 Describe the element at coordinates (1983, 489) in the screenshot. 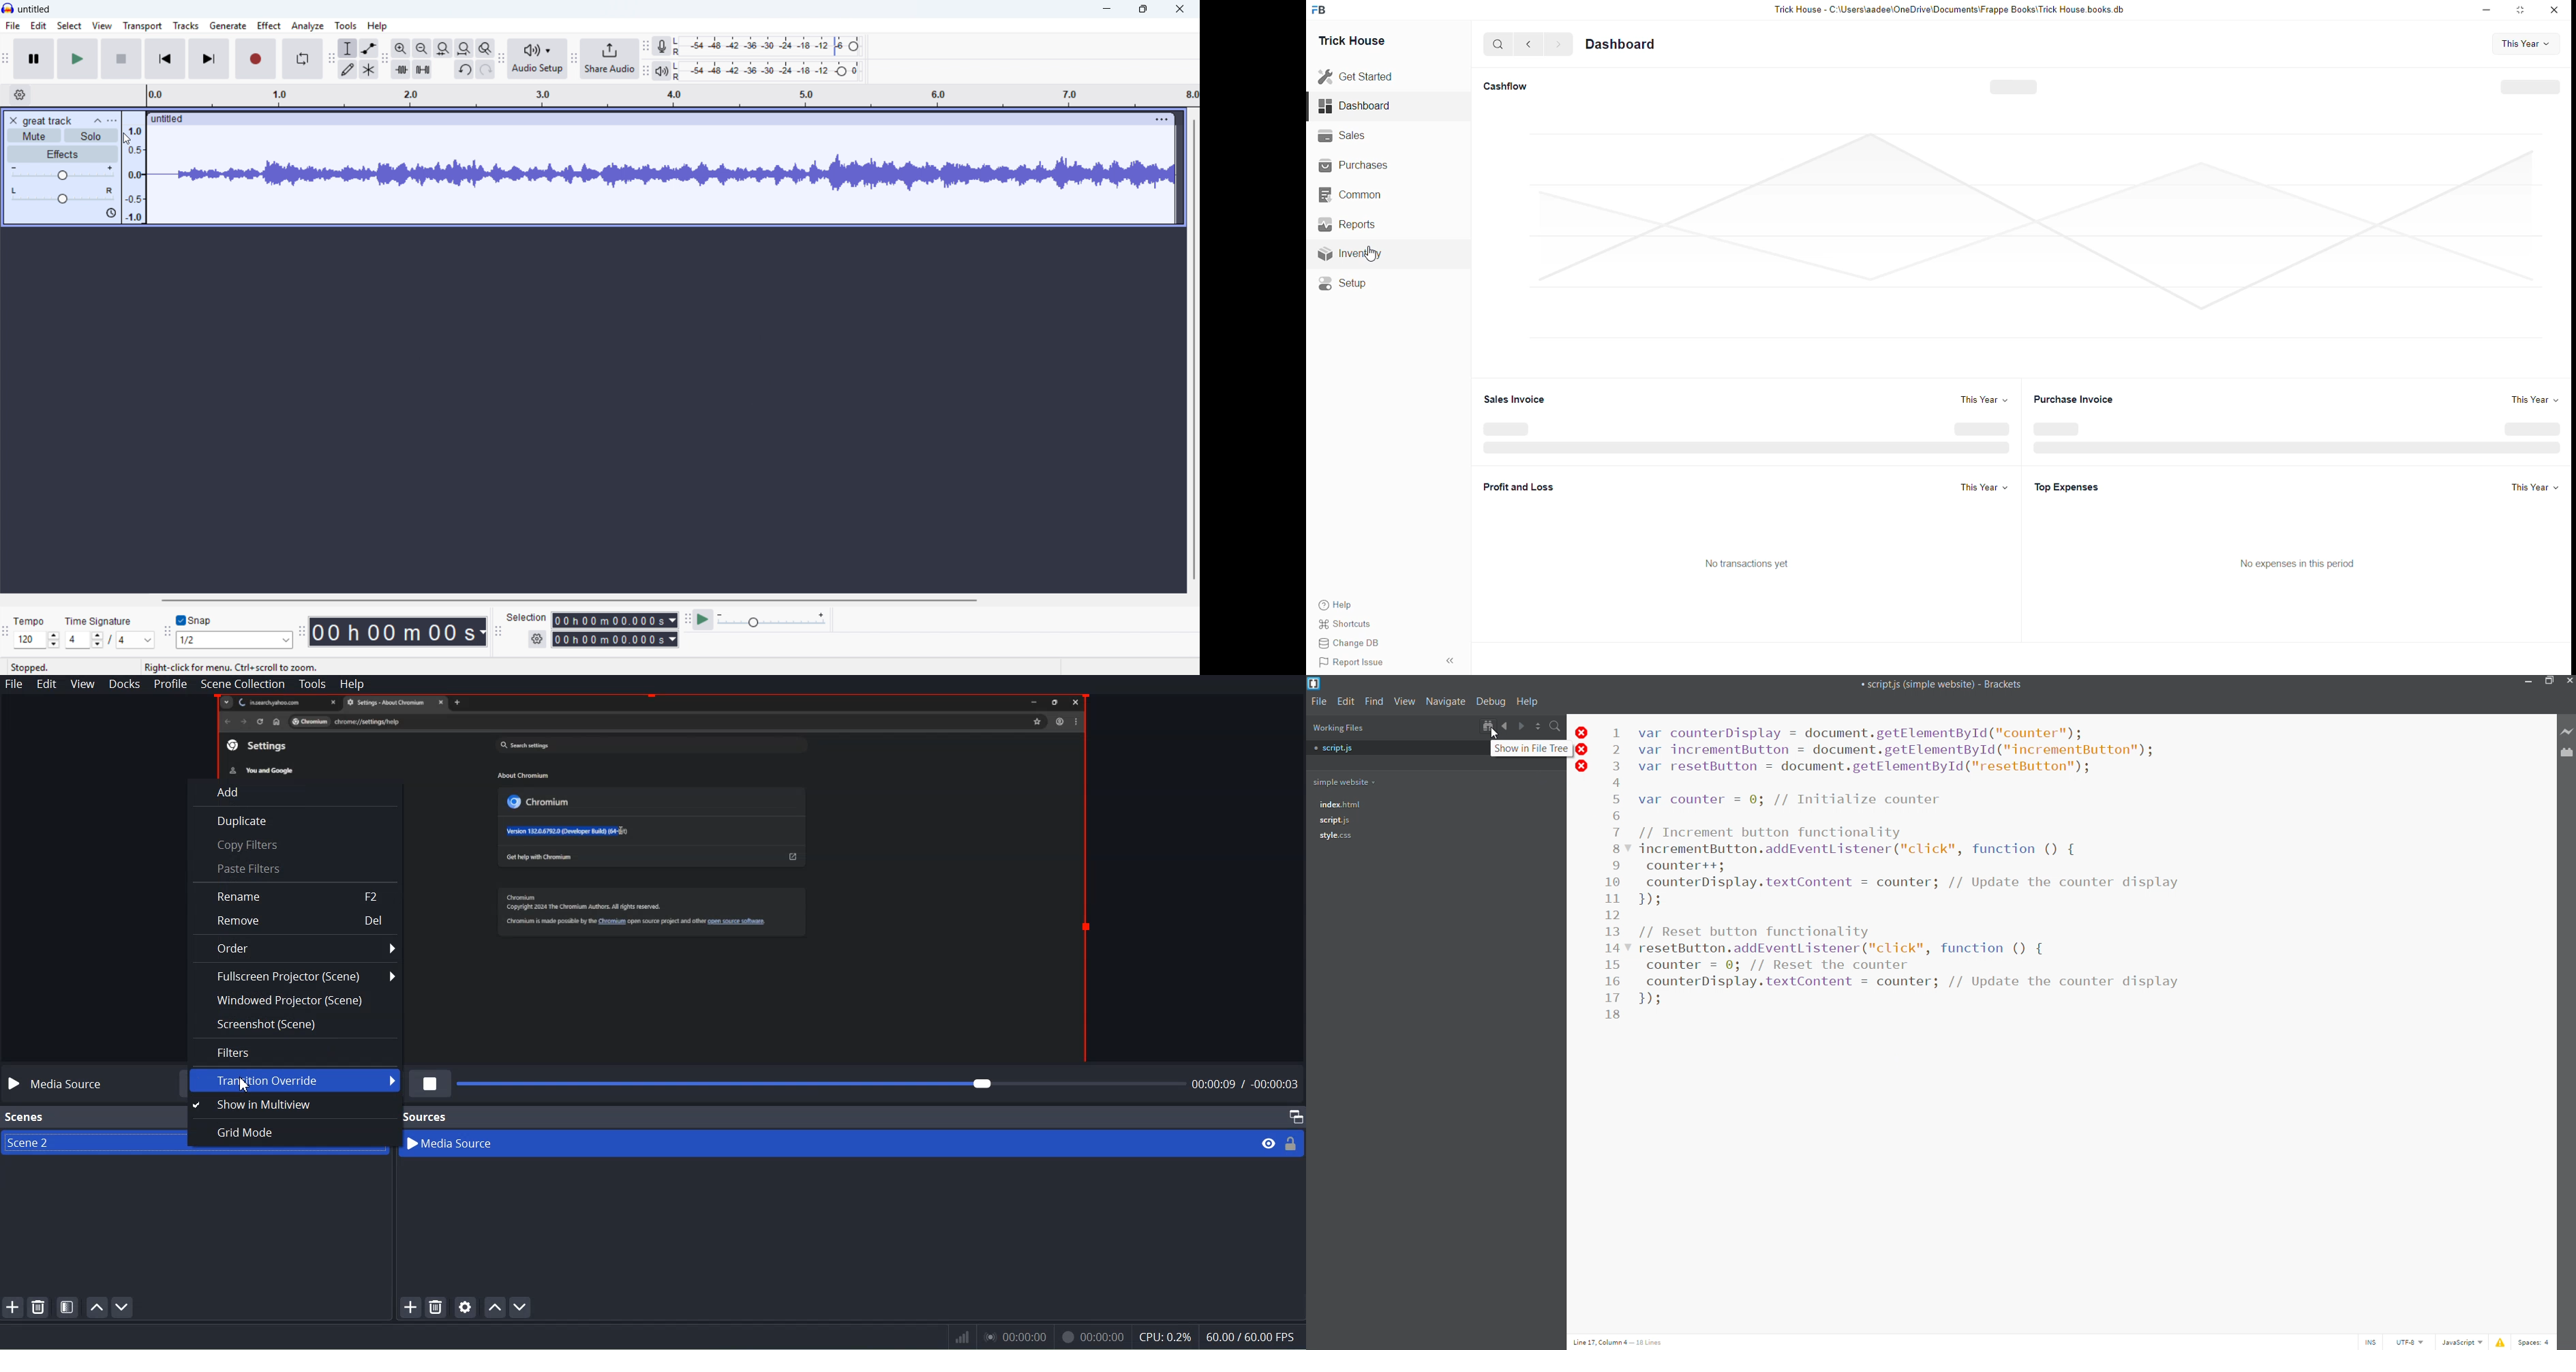

I see `This year` at that location.